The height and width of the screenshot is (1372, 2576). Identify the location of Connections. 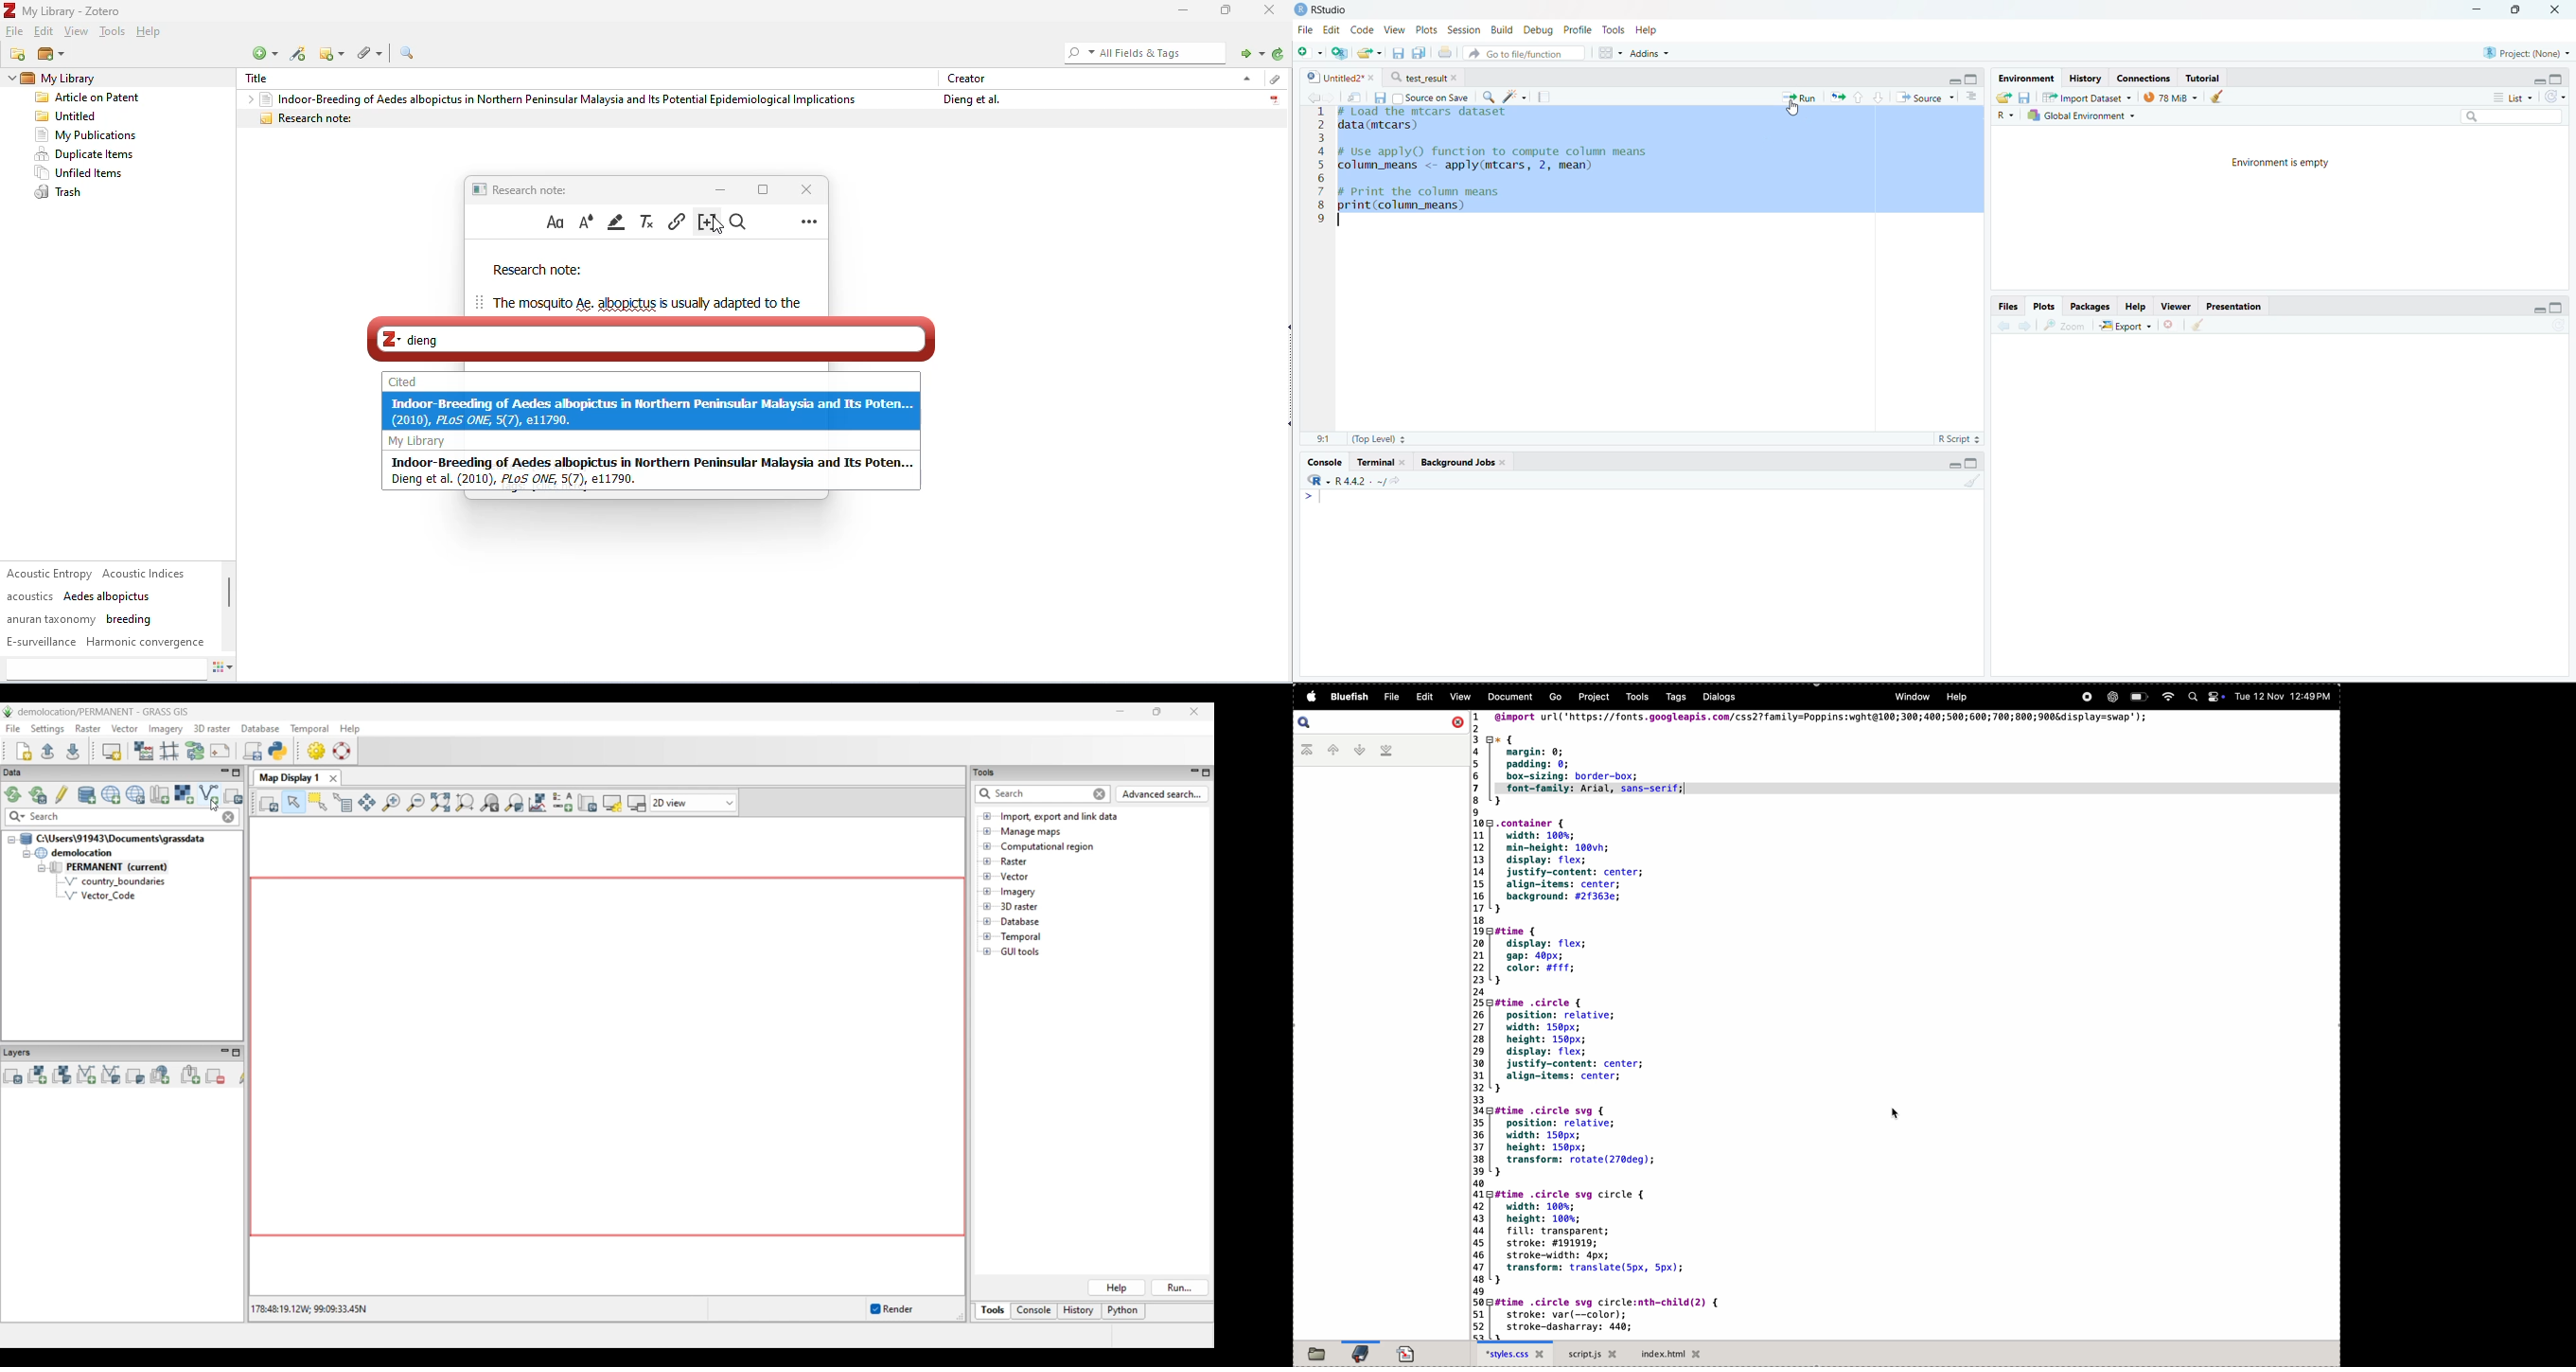
(2145, 78).